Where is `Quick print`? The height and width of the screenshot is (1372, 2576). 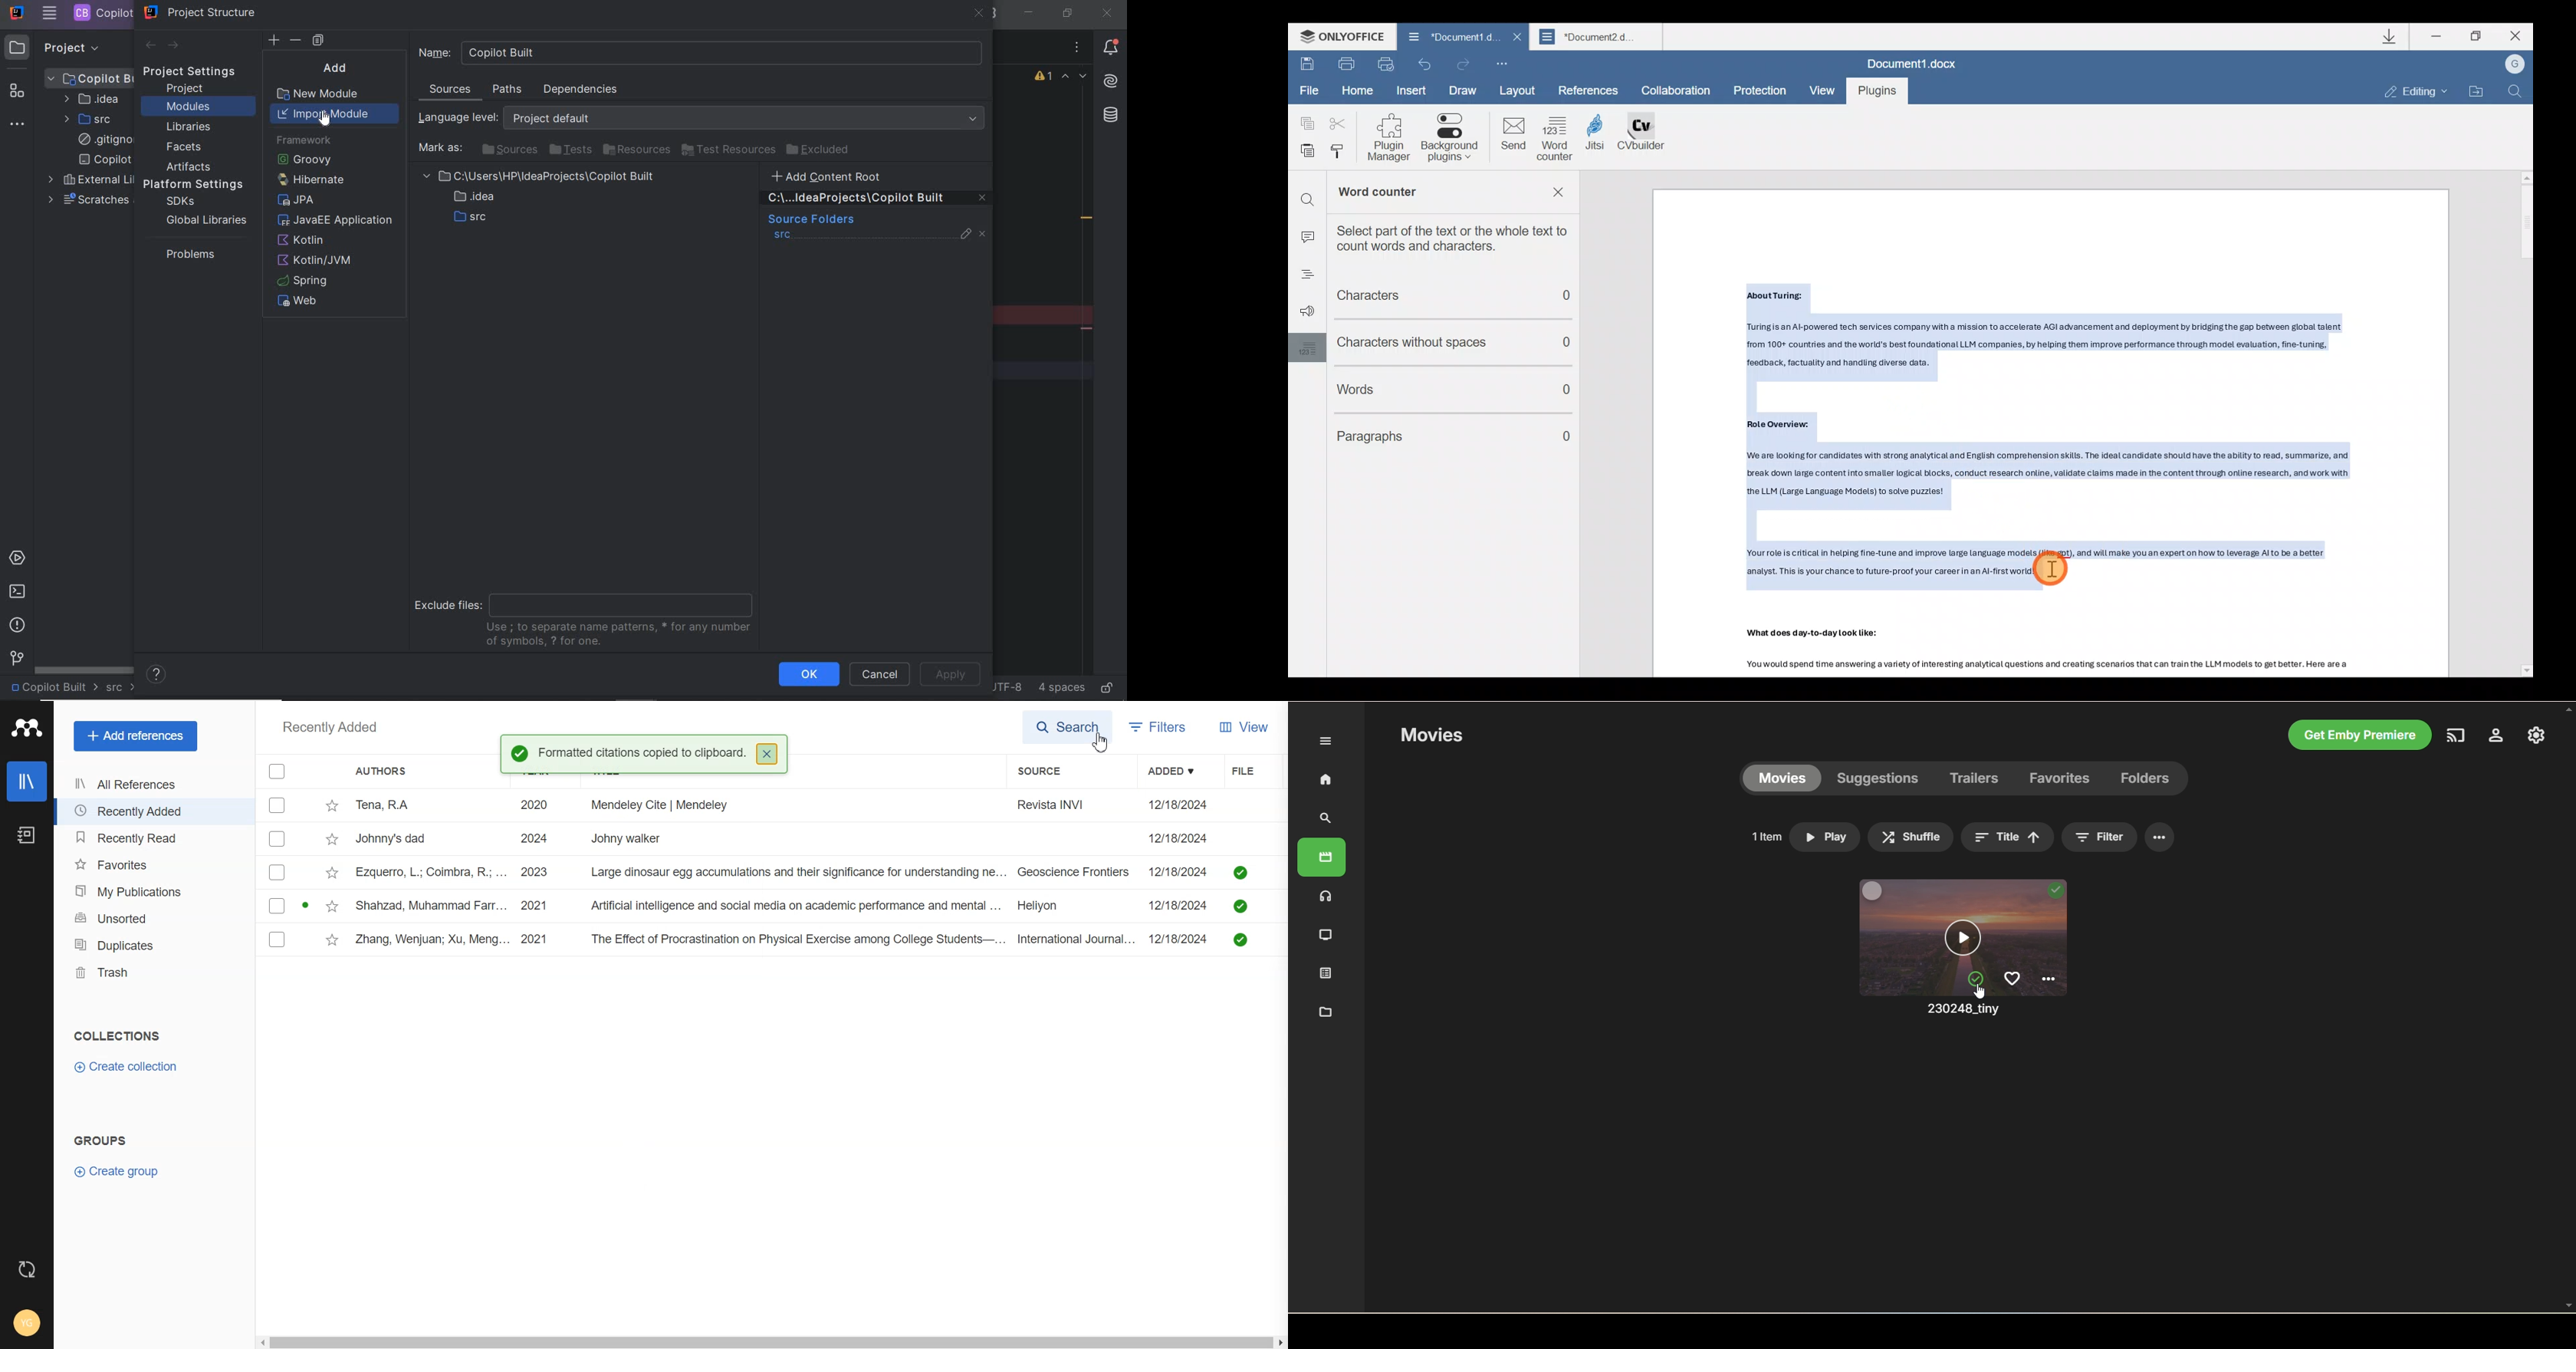
Quick print is located at coordinates (1385, 64).